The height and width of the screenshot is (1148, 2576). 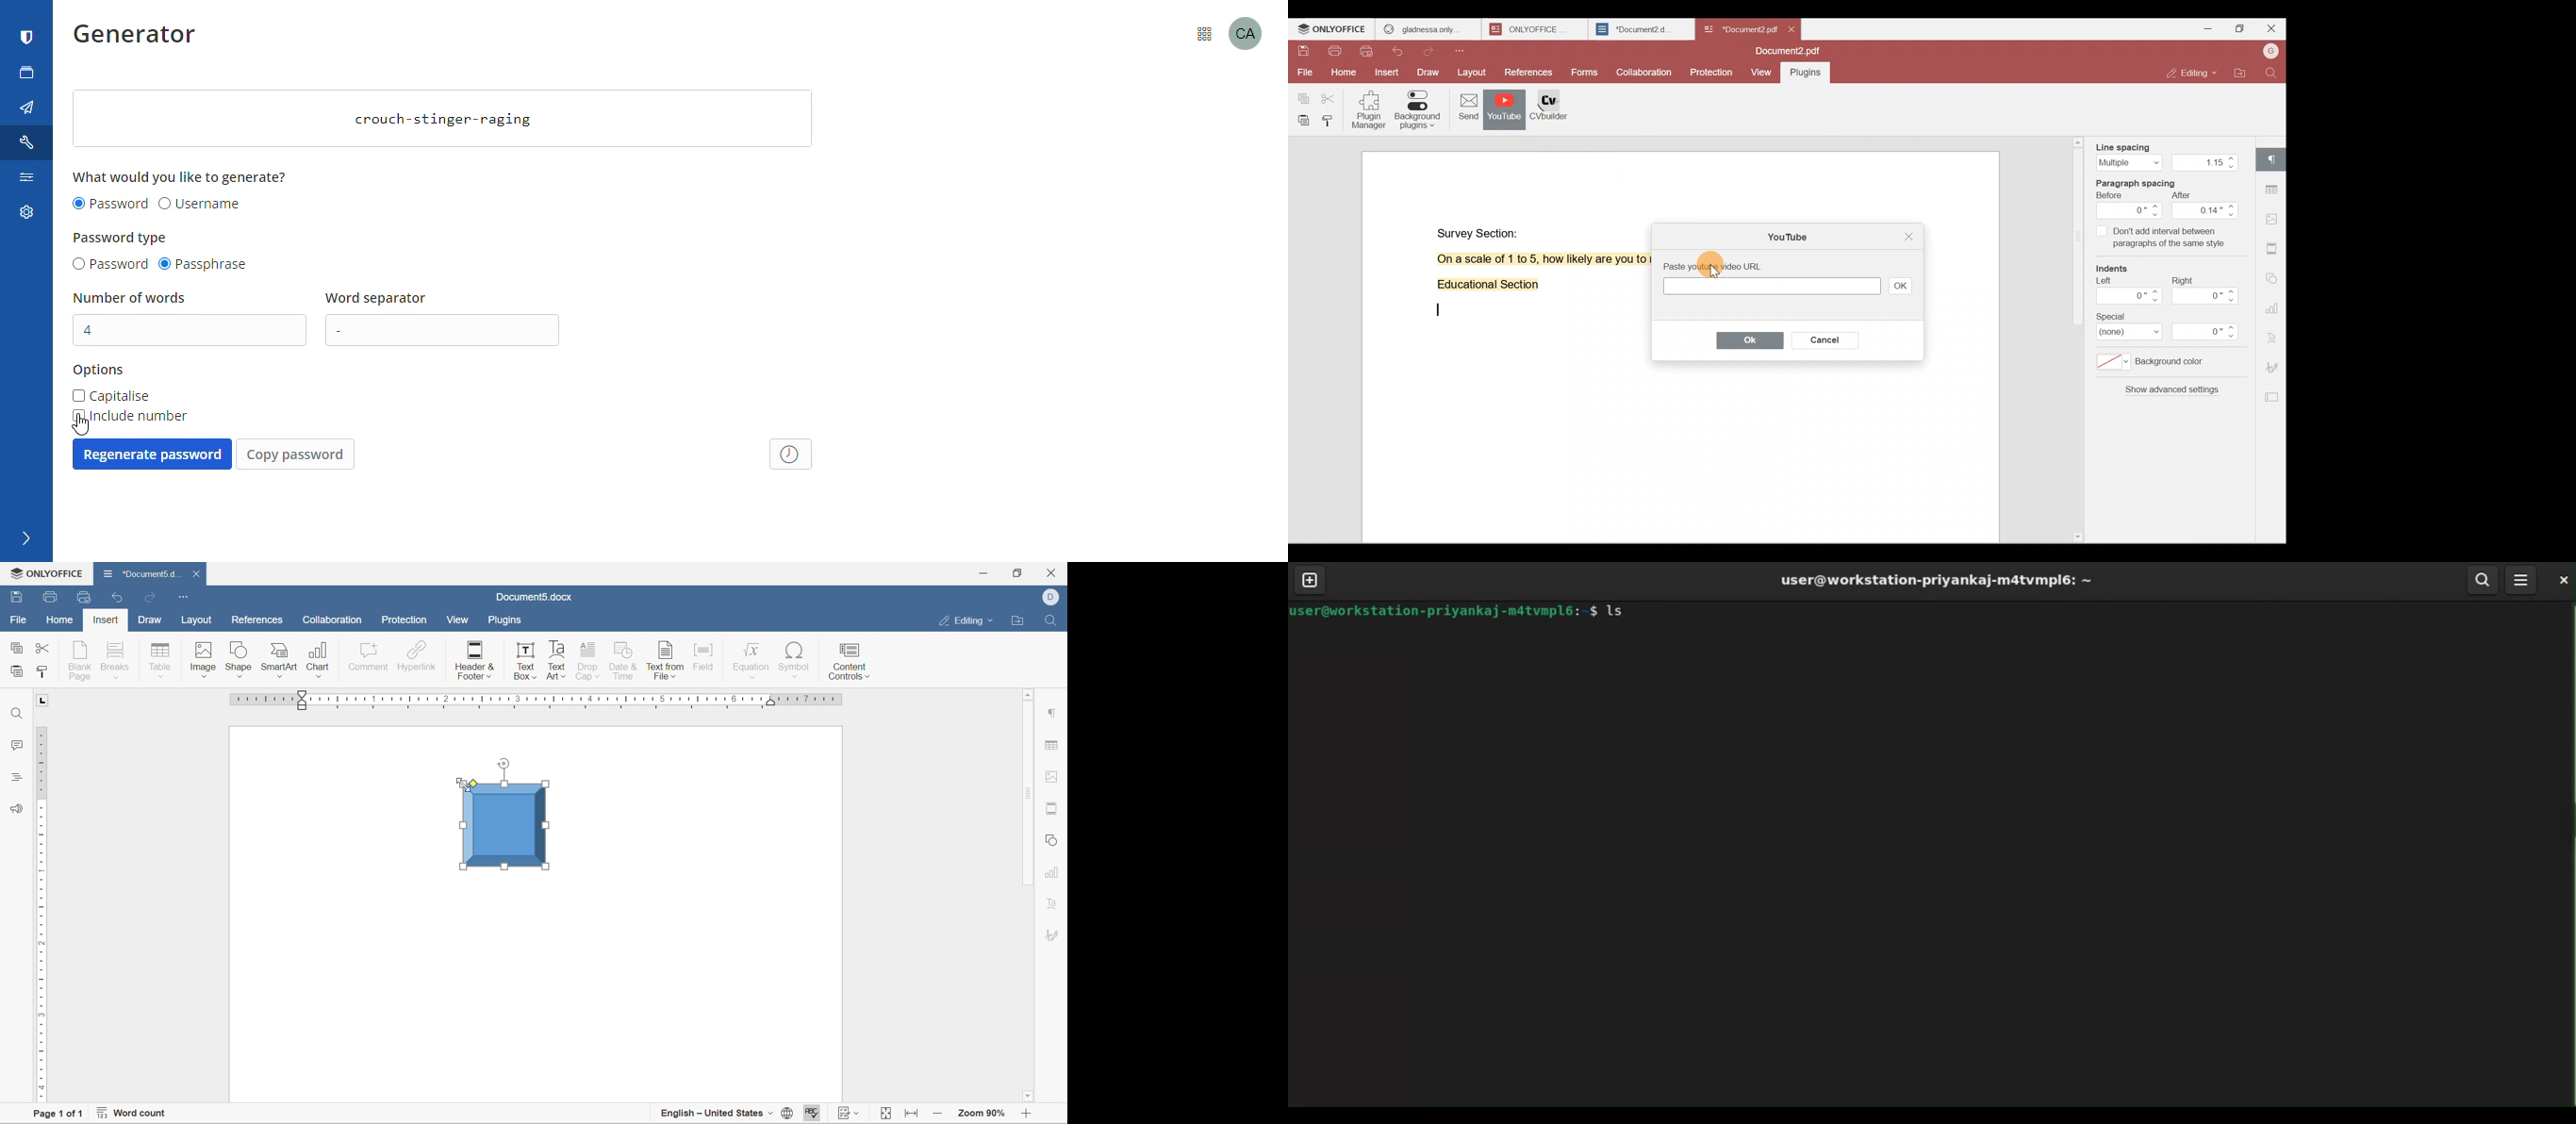 I want to click on After, so click(x=2206, y=206).